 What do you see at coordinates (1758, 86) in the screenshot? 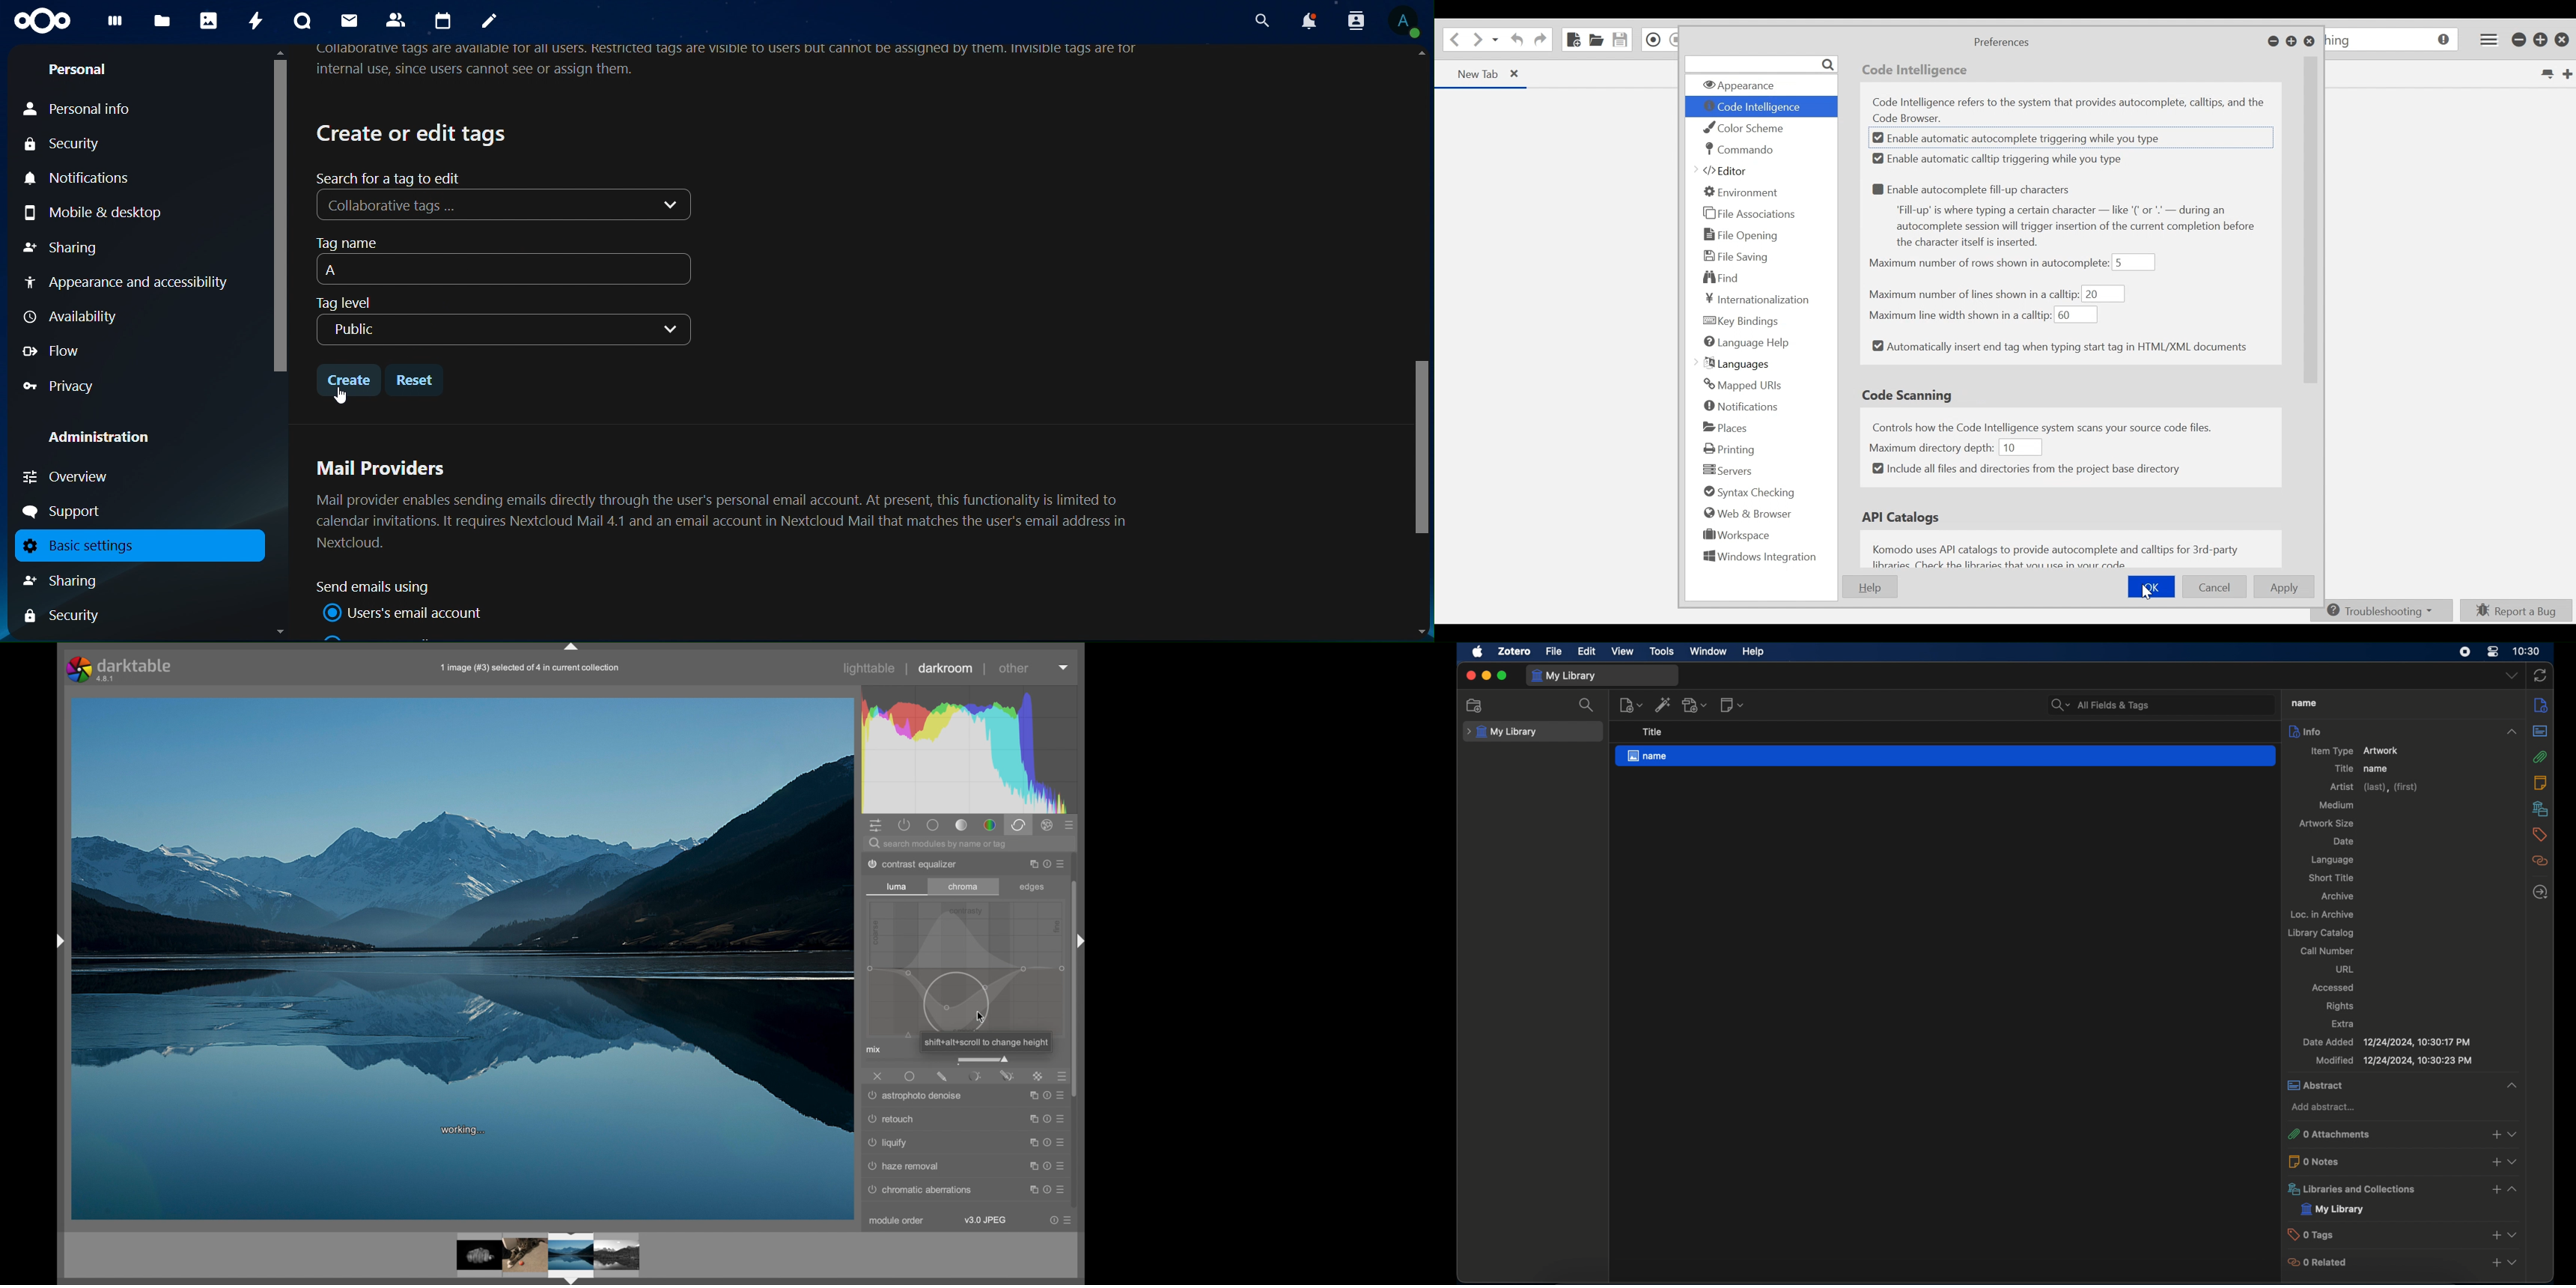
I see `Appearance` at bounding box center [1758, 86].